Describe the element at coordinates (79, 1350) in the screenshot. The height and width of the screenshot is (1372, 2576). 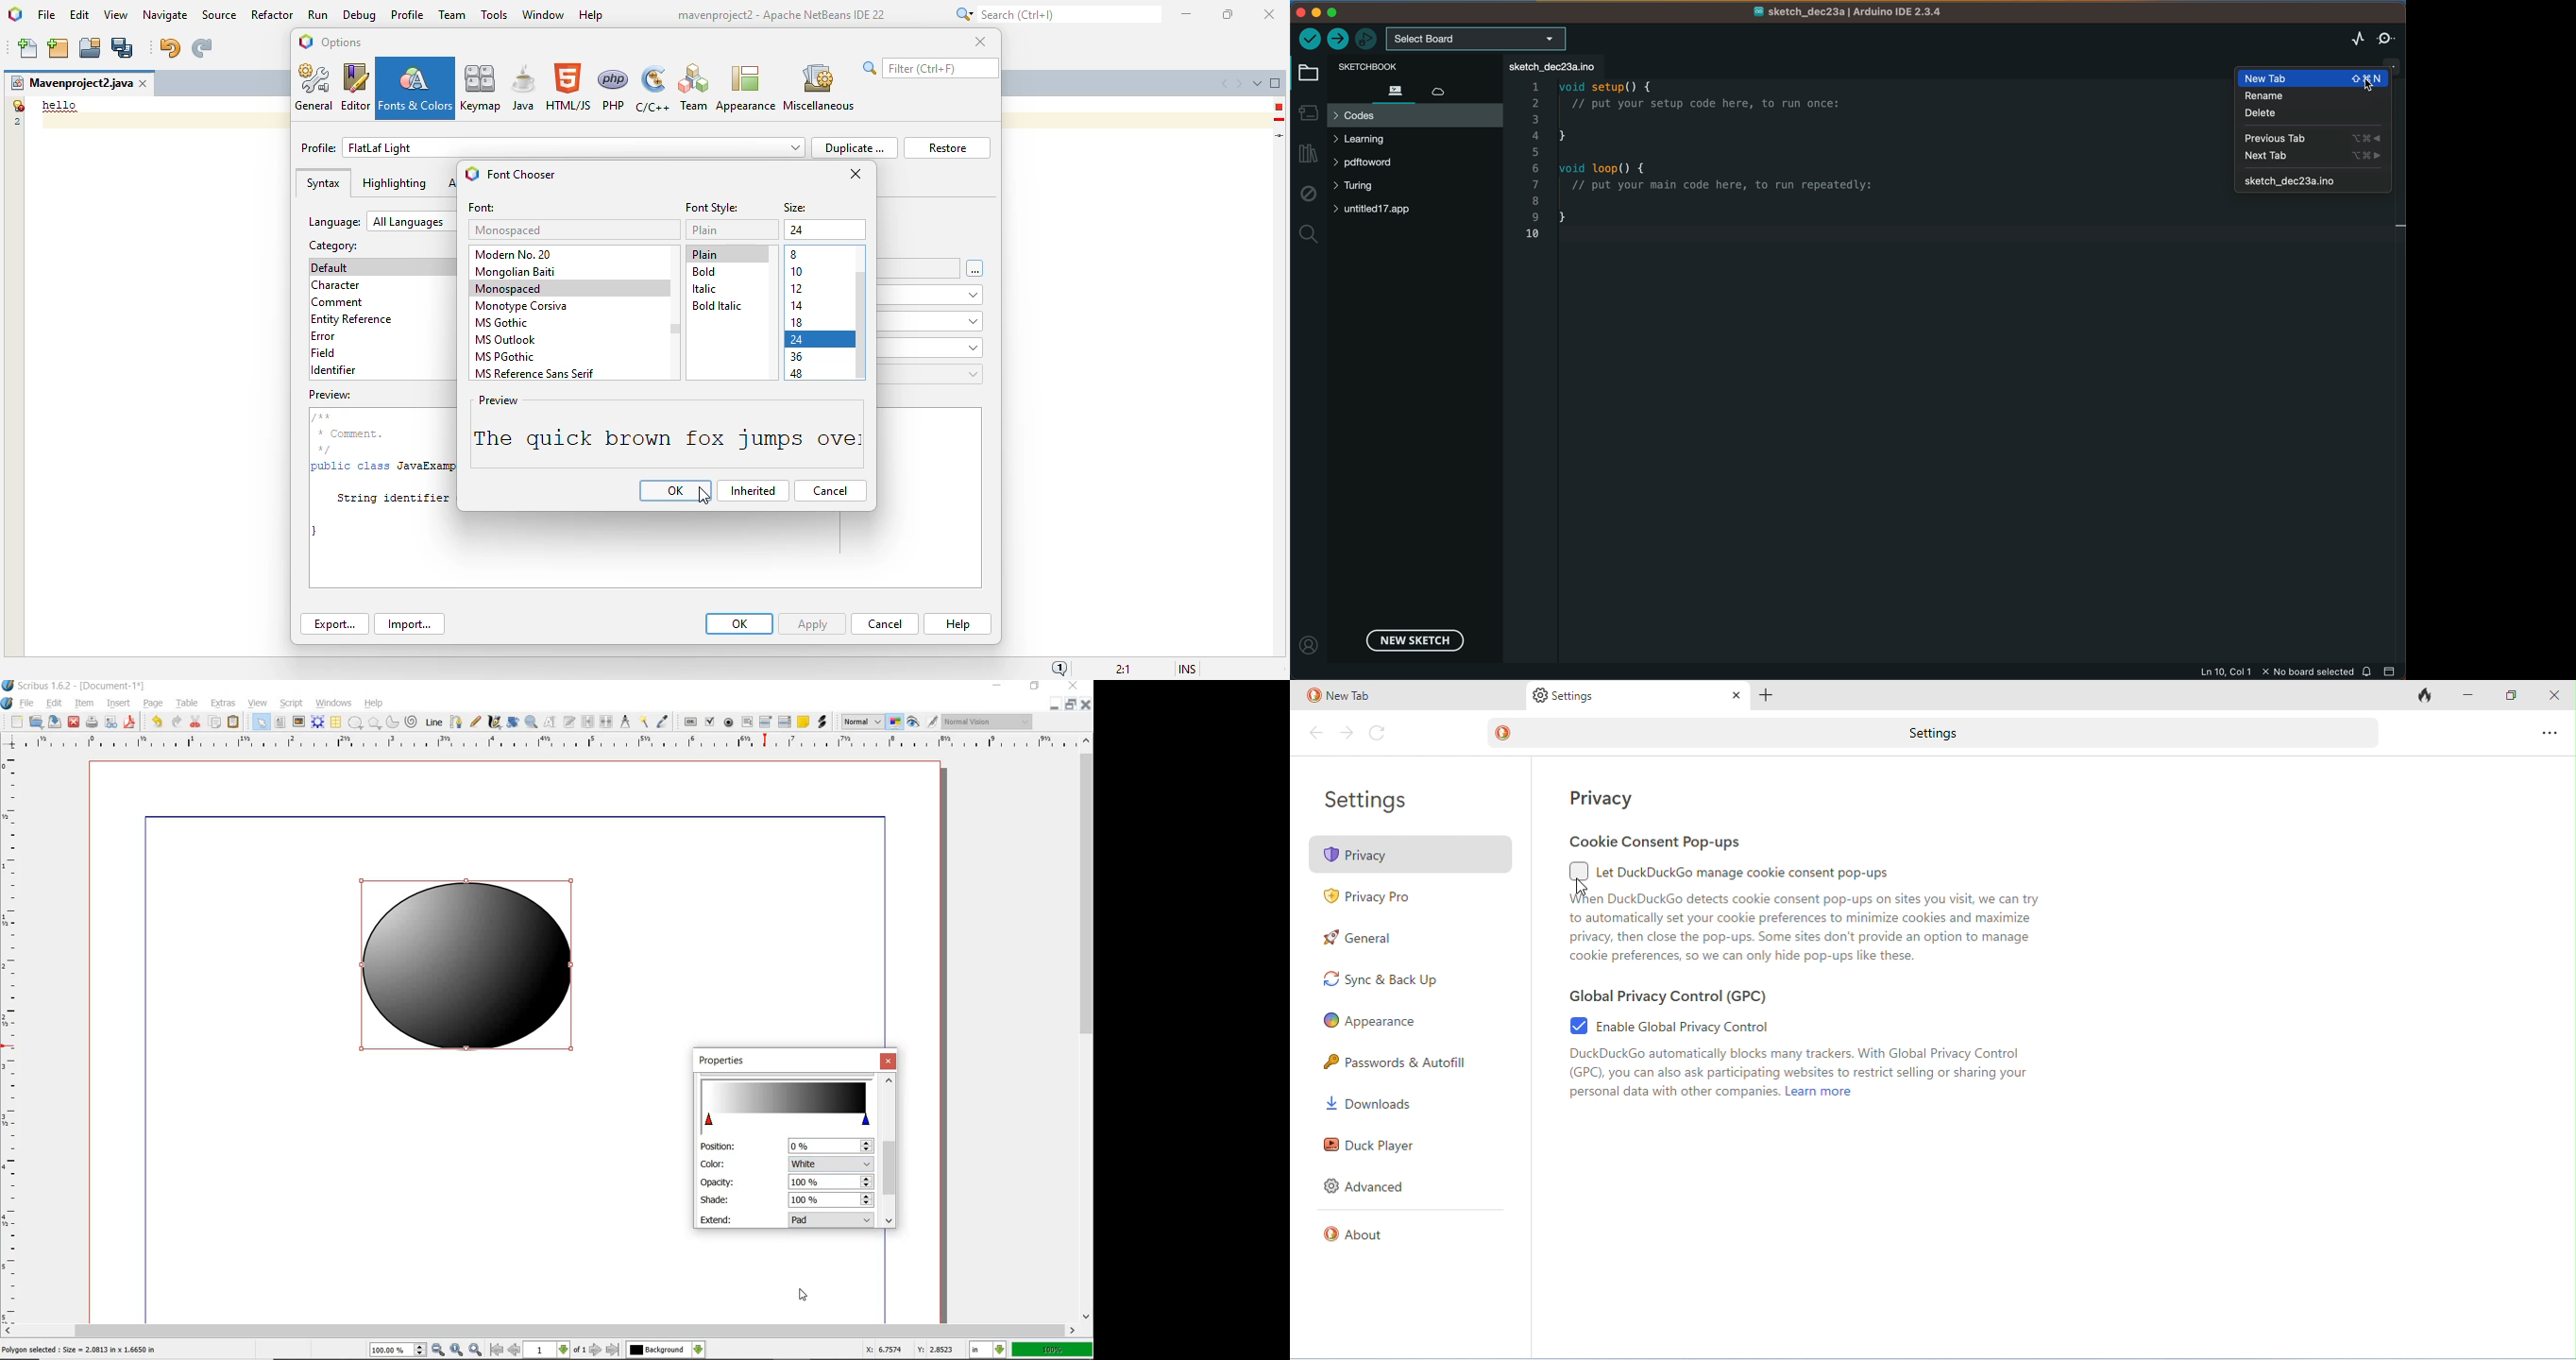
I see `selected` at that location.